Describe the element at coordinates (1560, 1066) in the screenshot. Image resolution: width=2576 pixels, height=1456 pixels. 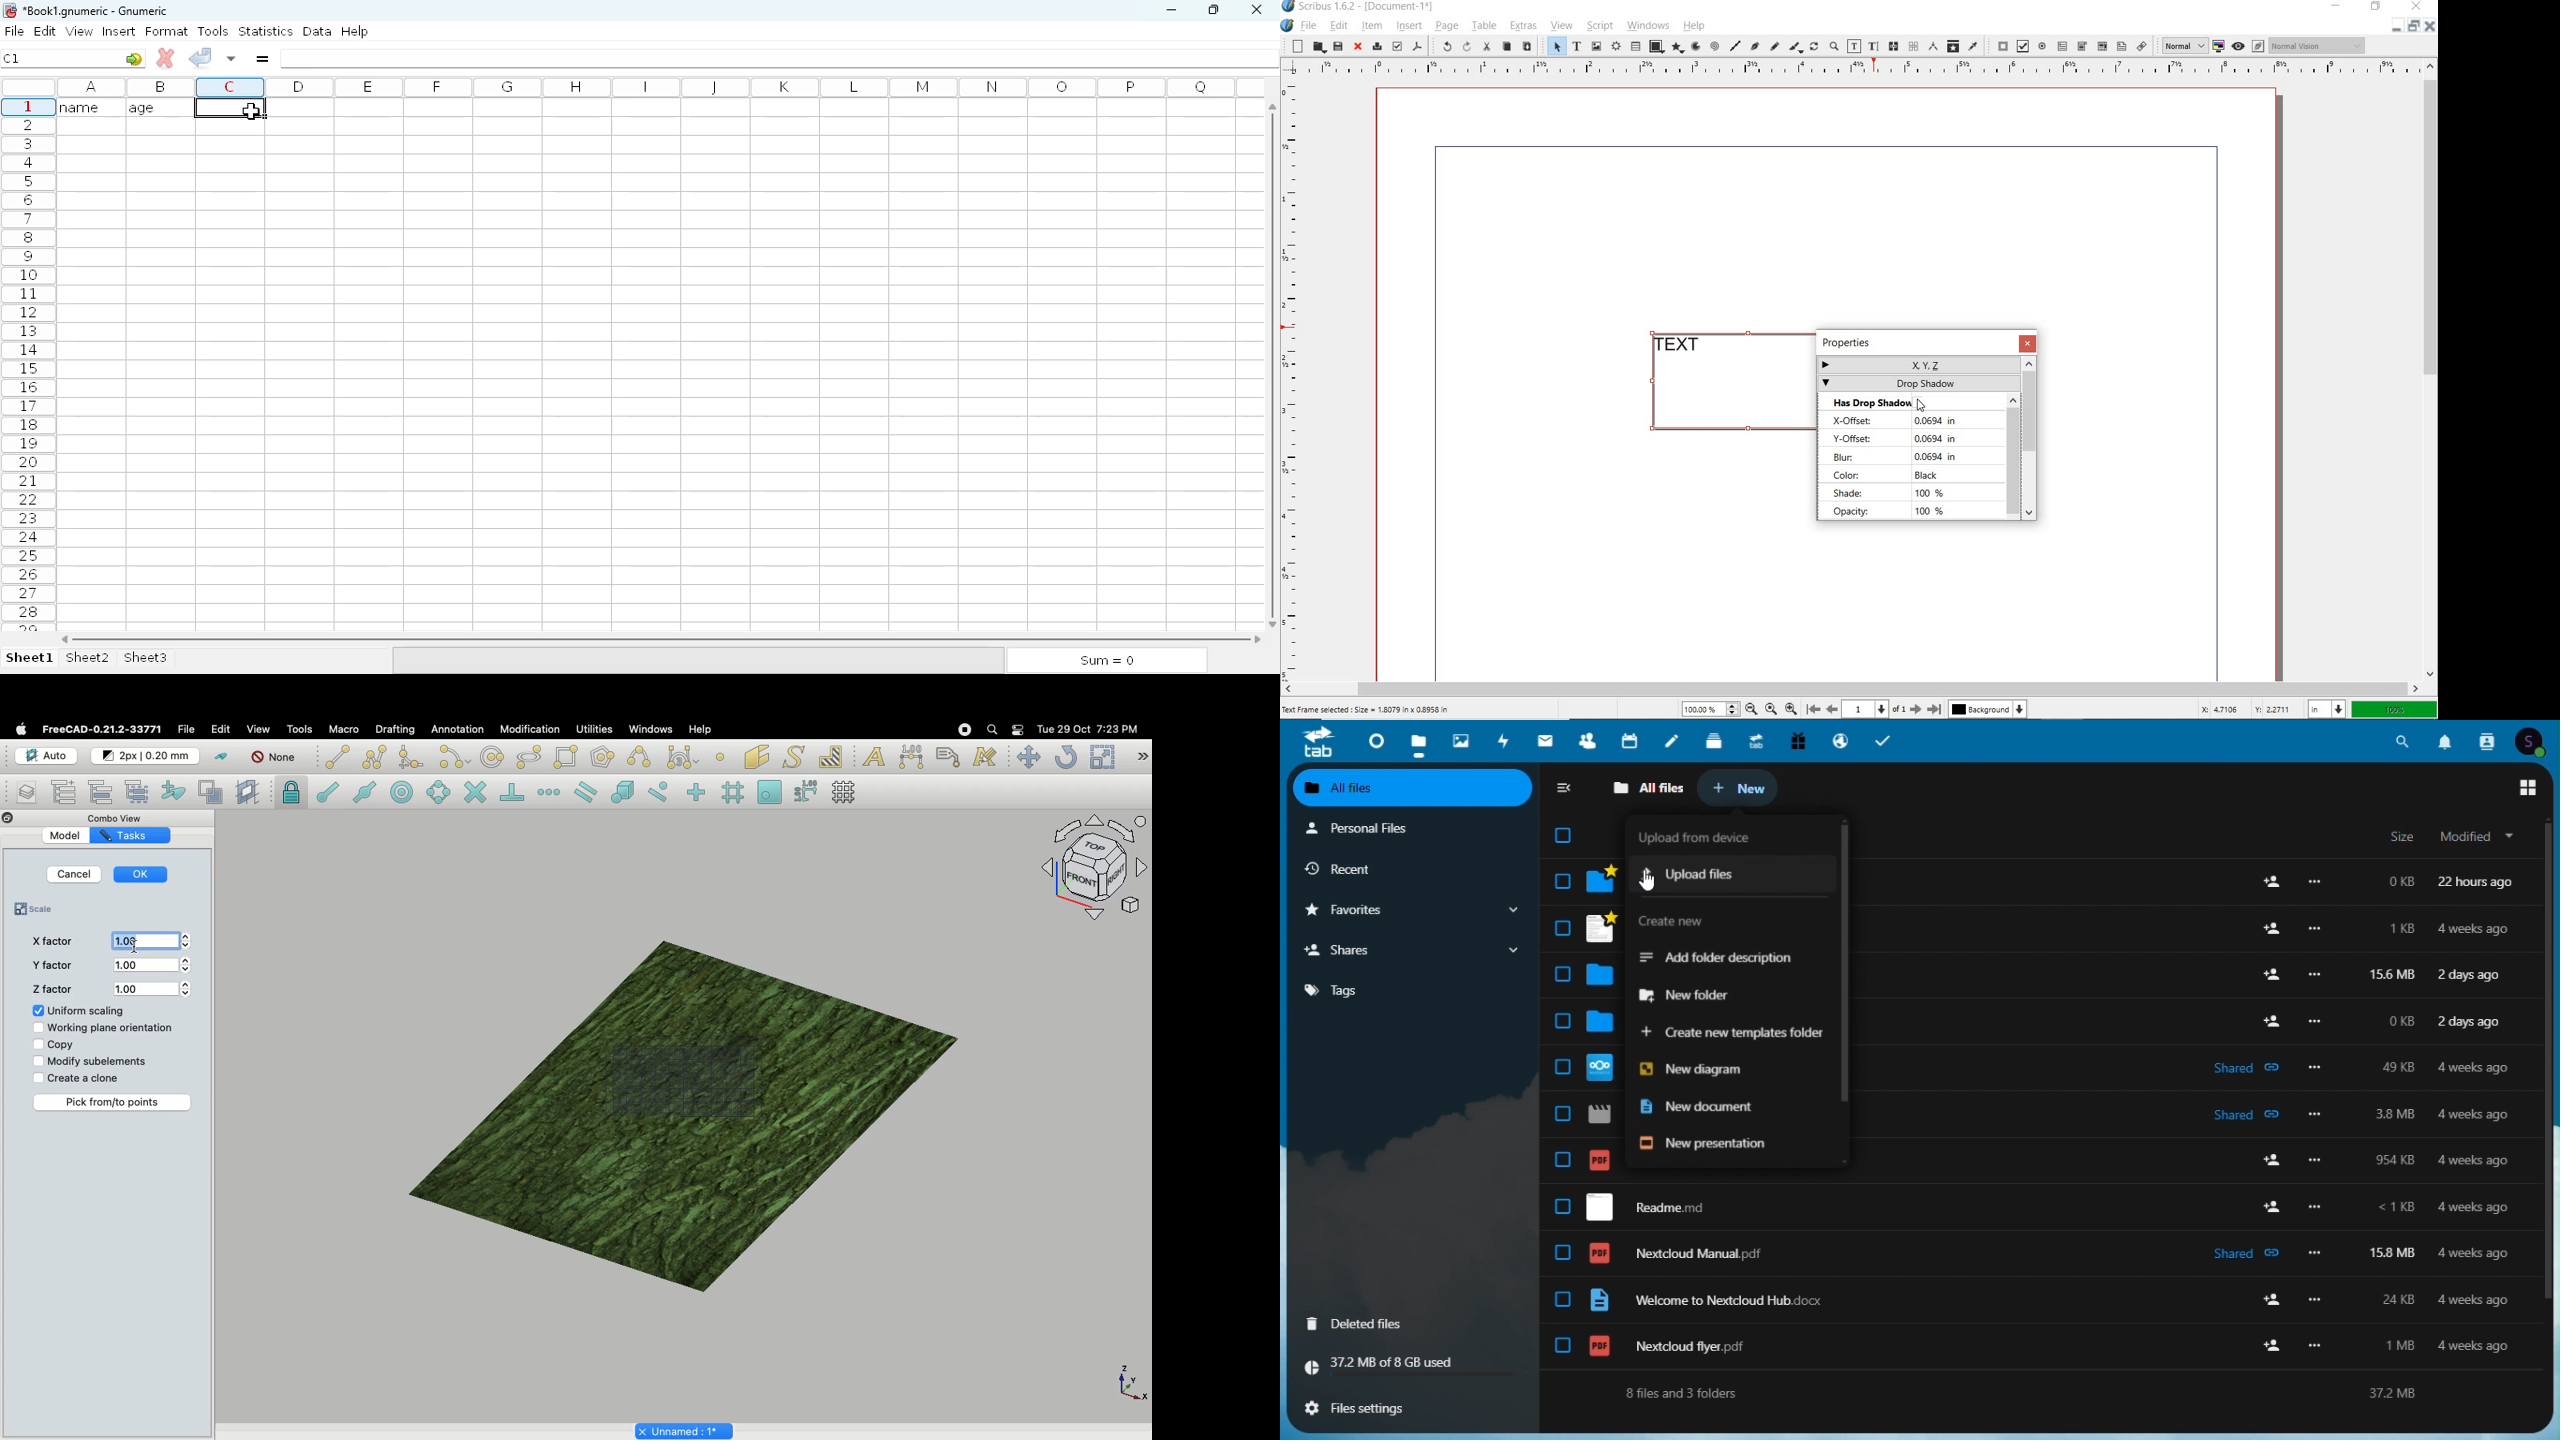
I see `check box` at that location.